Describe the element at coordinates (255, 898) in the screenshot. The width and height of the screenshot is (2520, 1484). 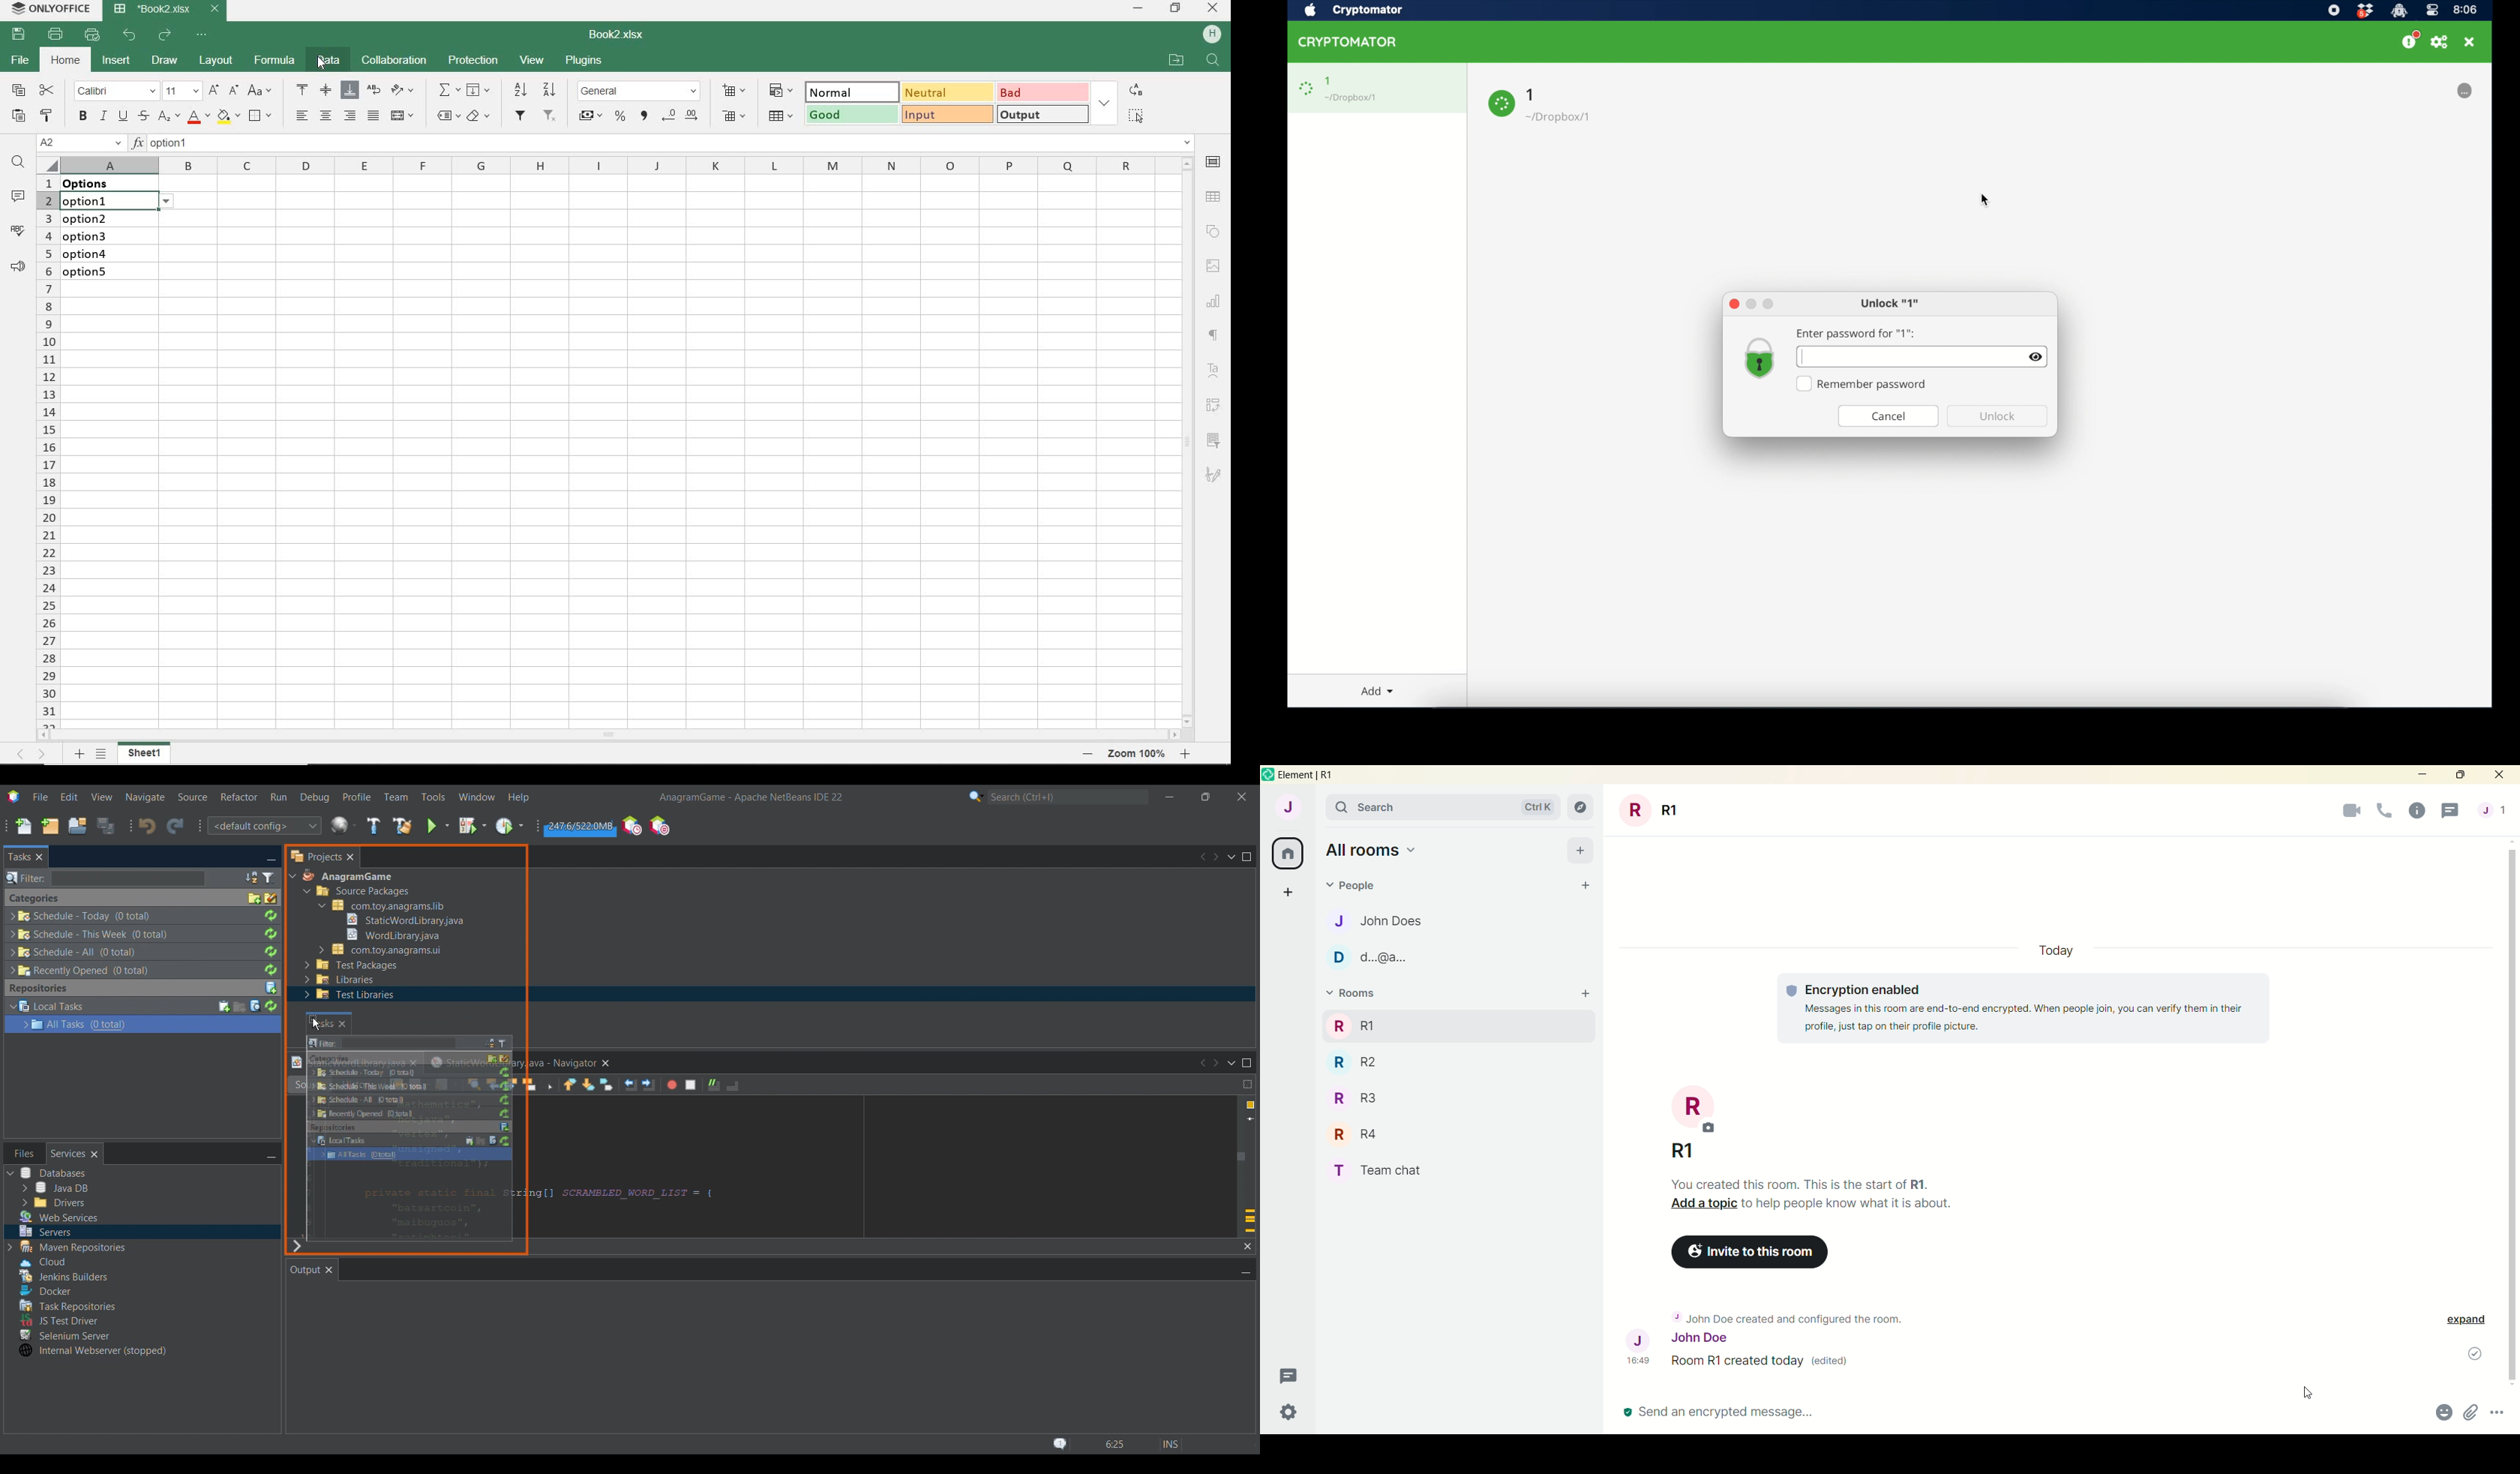
I see `Create category` at that location.